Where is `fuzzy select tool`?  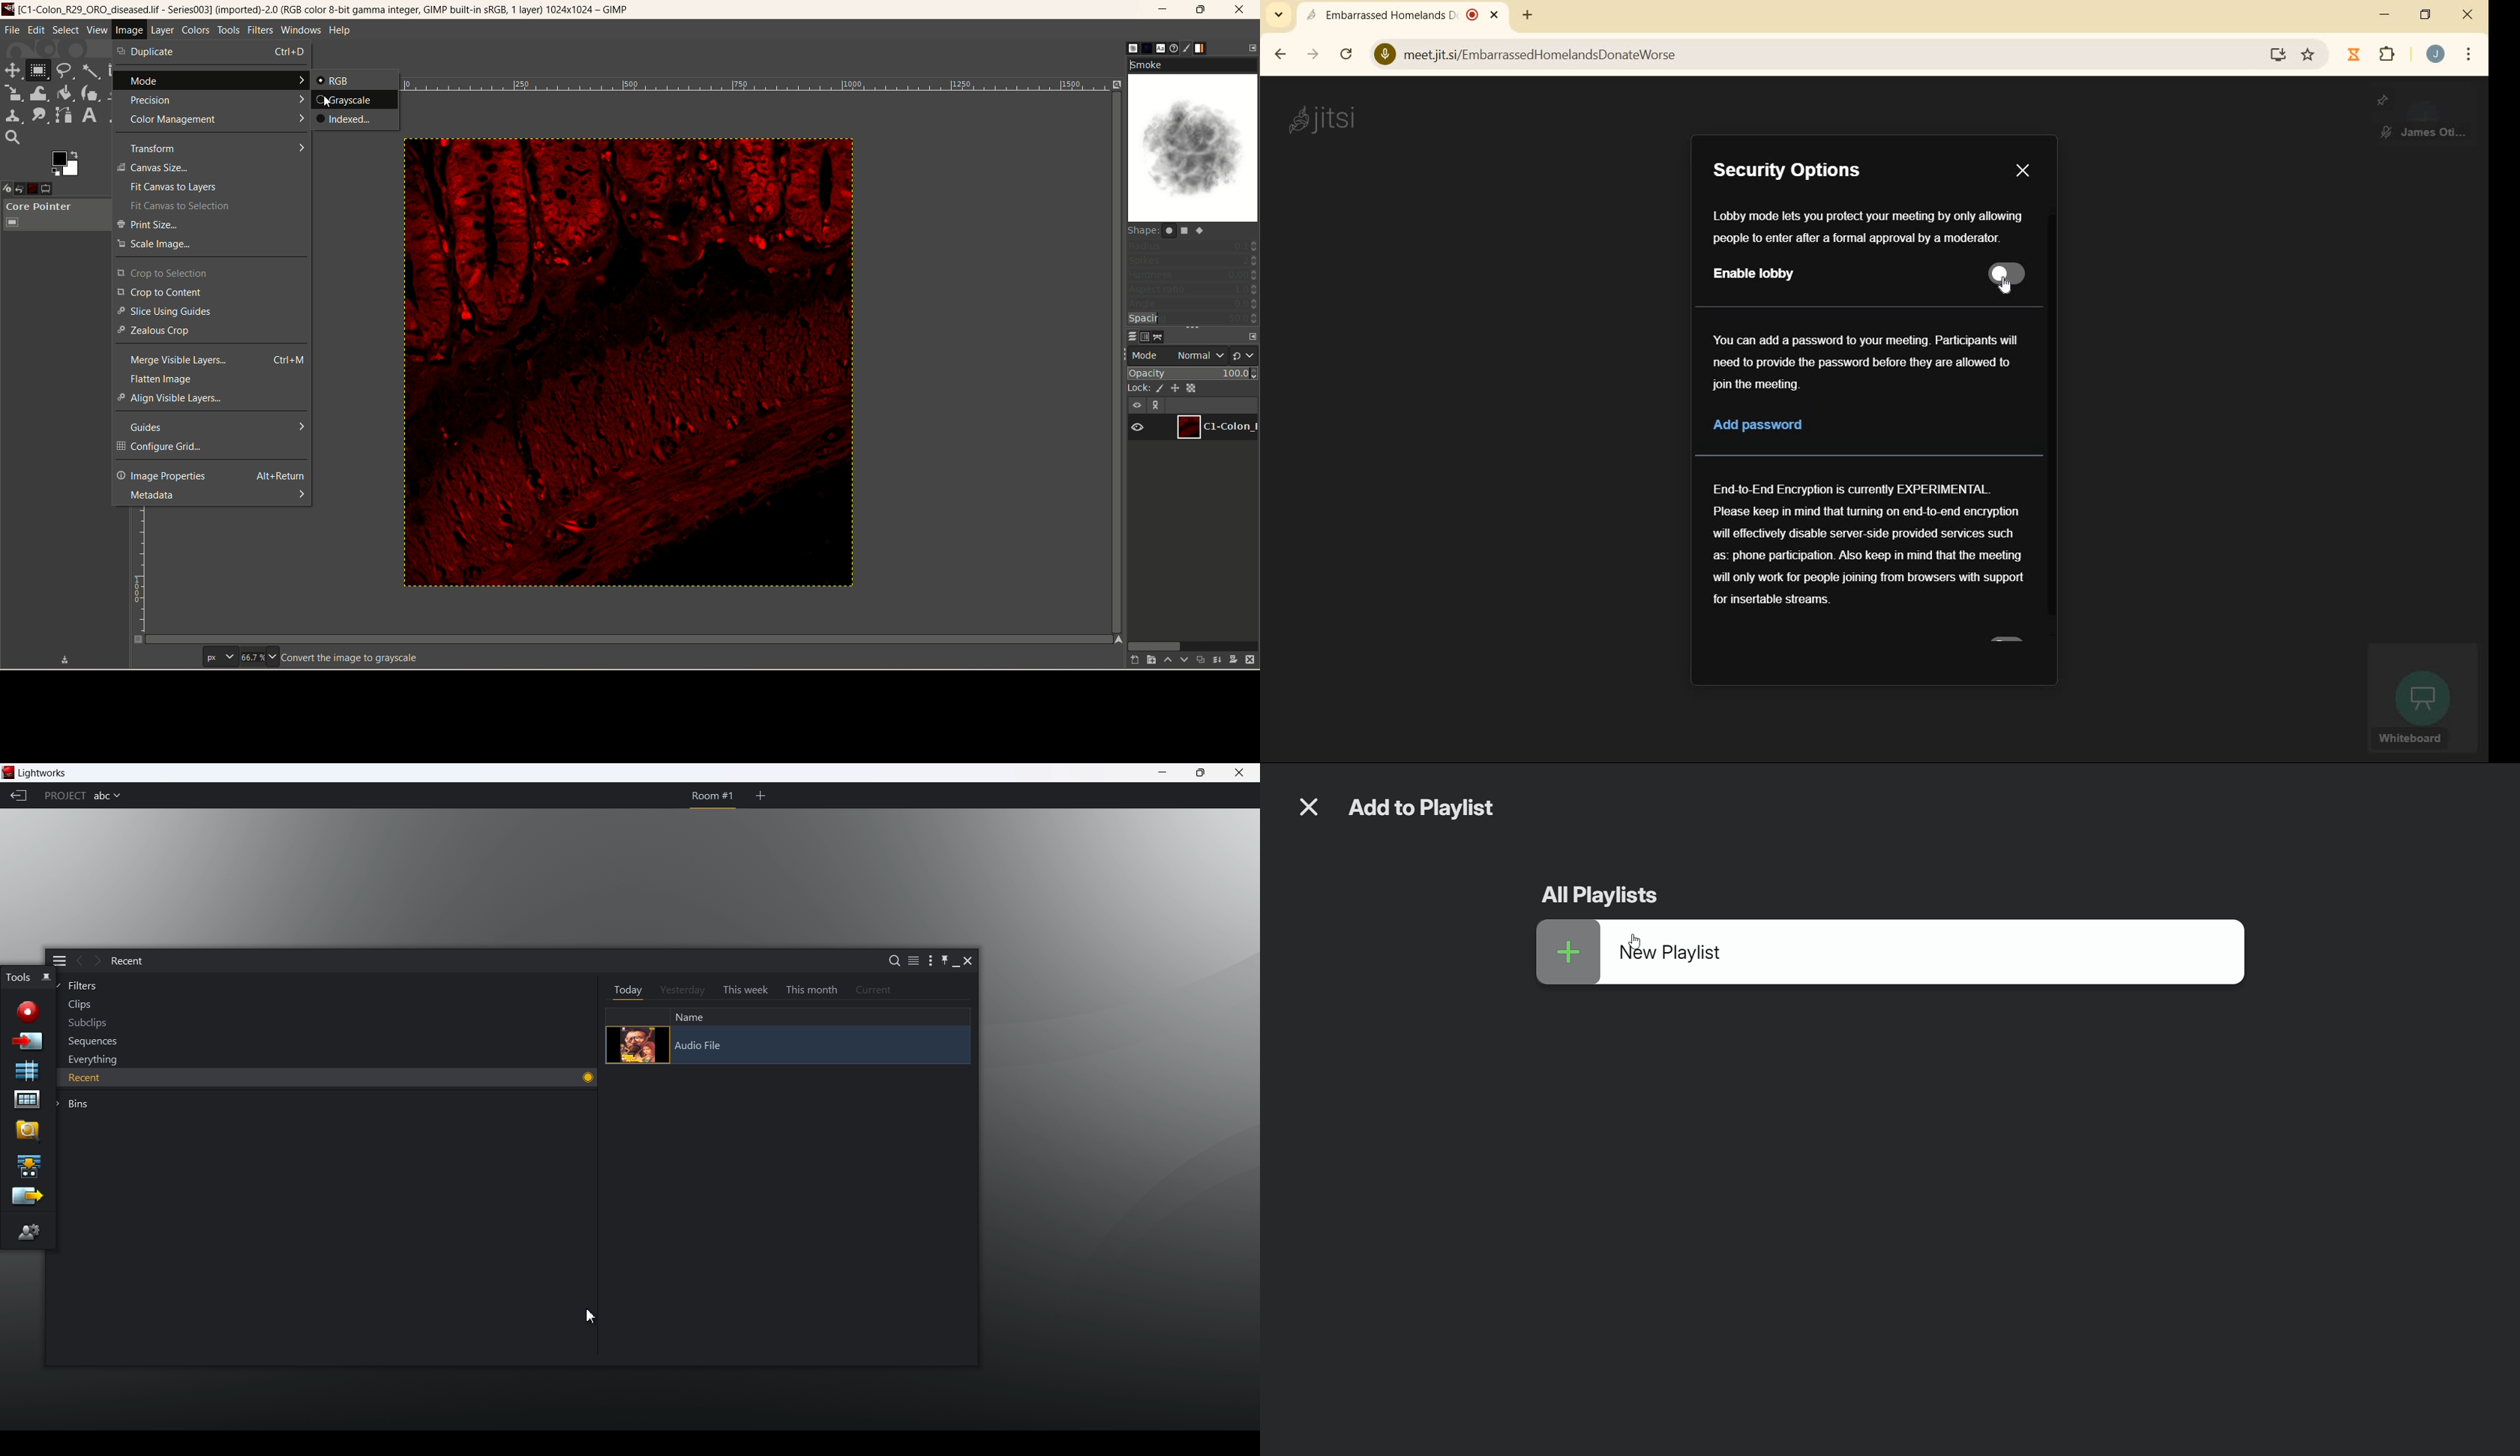
fuzzy select tool is located at coordinates (90, 68).